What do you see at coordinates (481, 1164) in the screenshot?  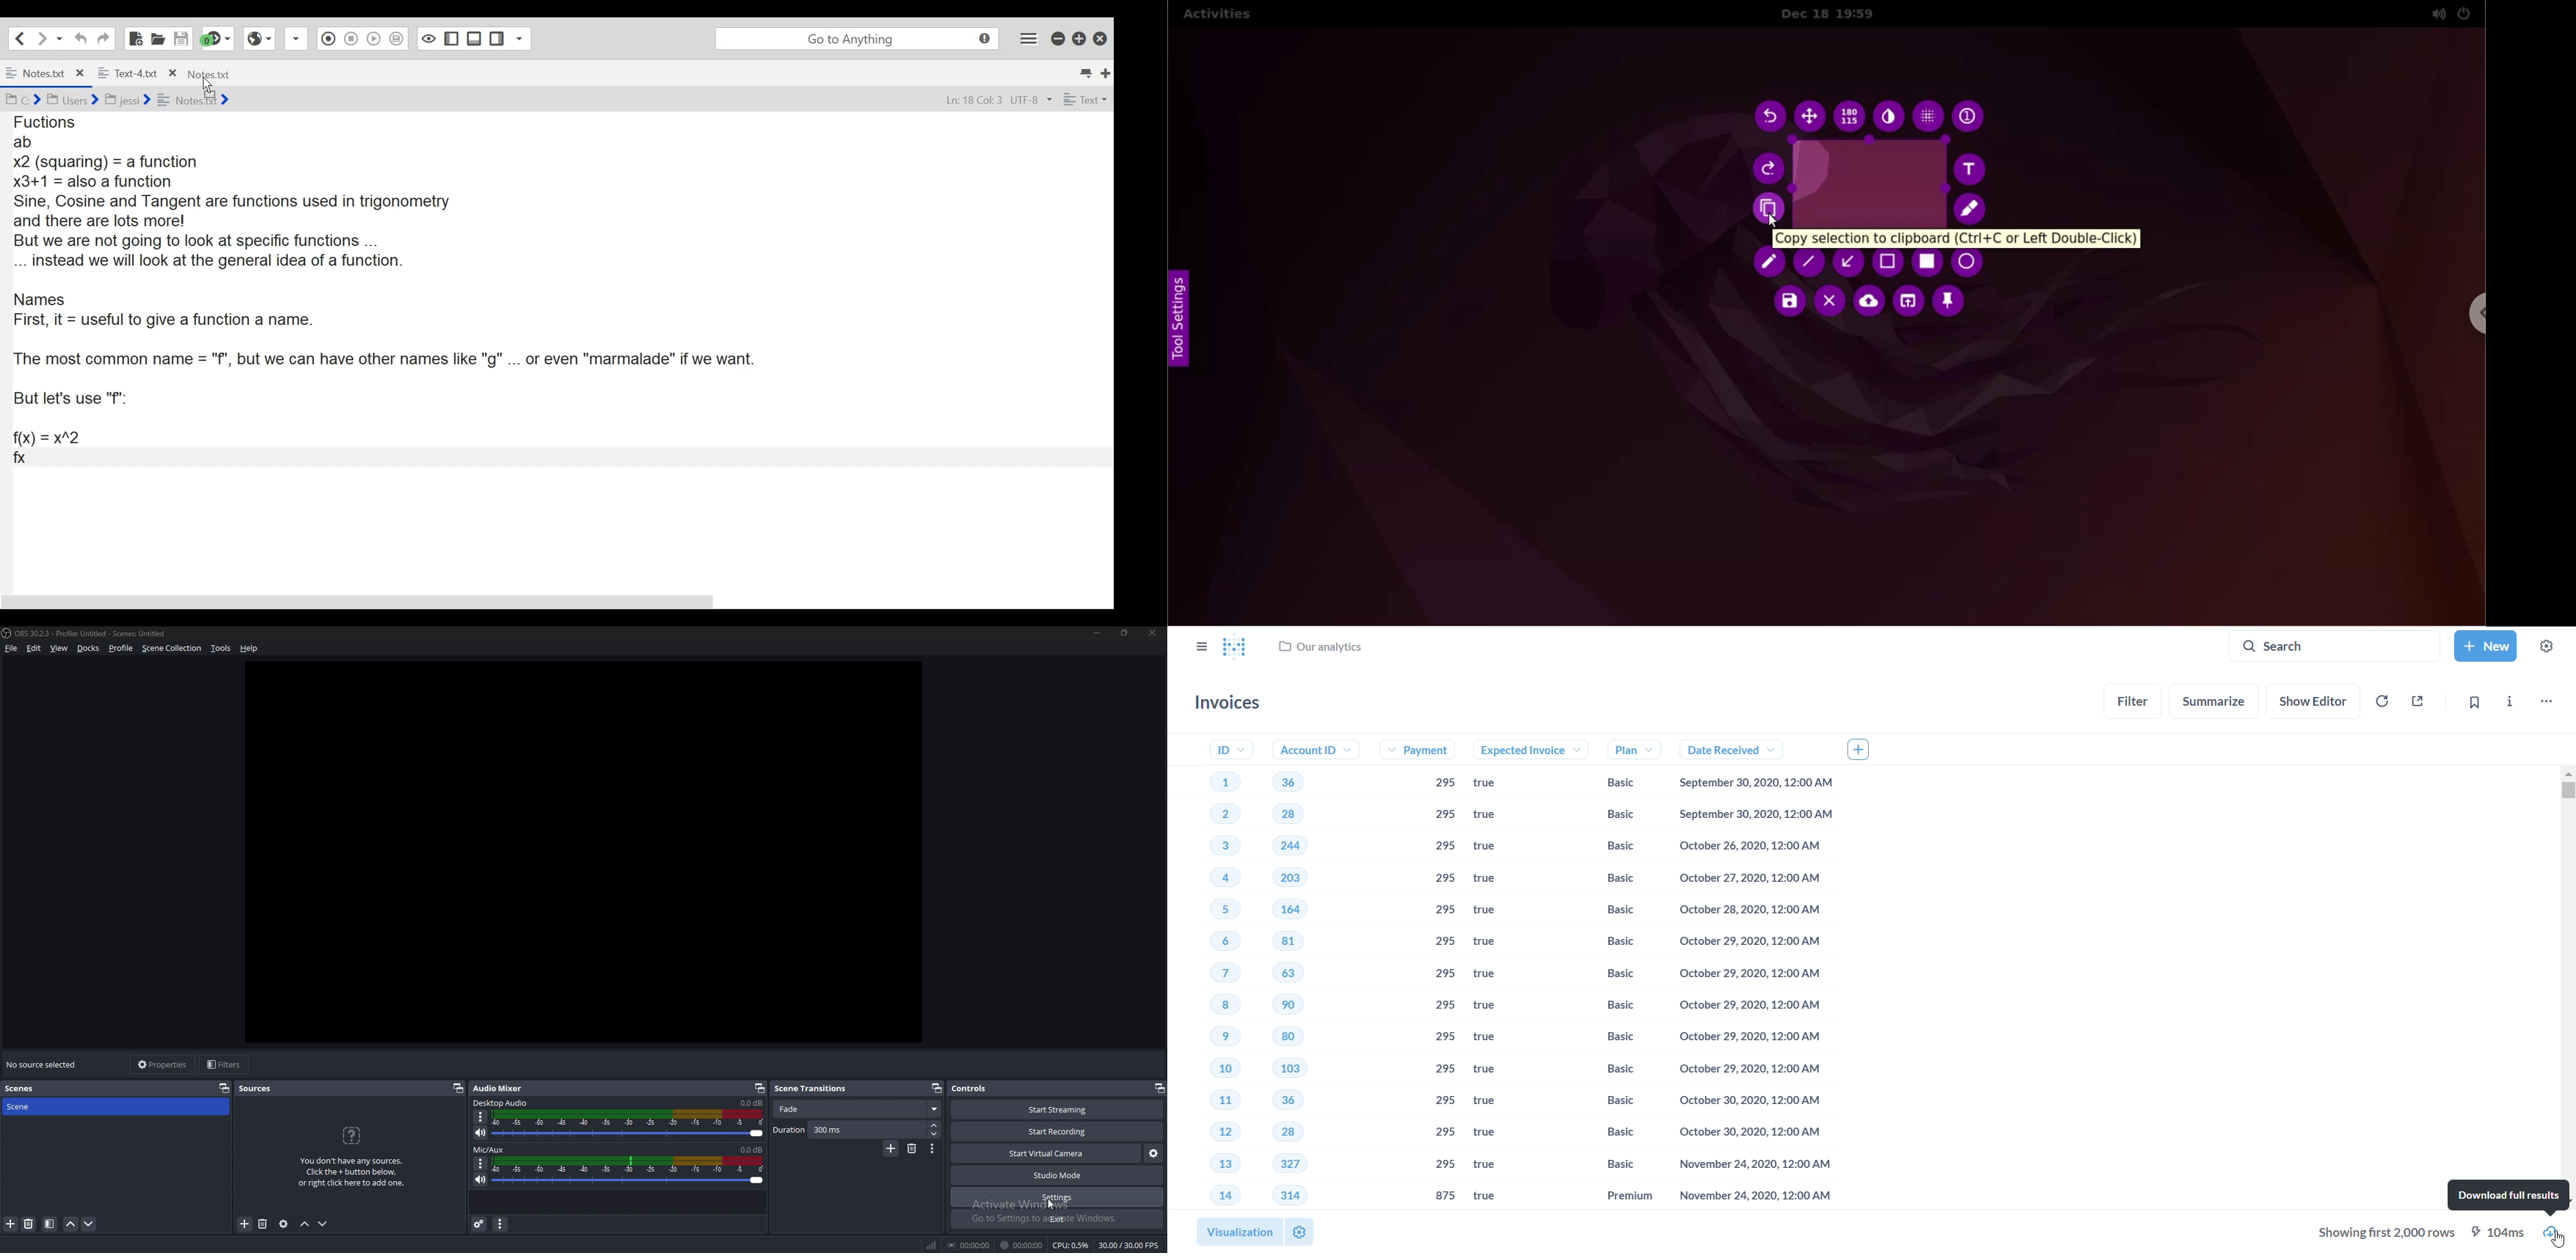 I see `options` at bounding box center [481, 1164].